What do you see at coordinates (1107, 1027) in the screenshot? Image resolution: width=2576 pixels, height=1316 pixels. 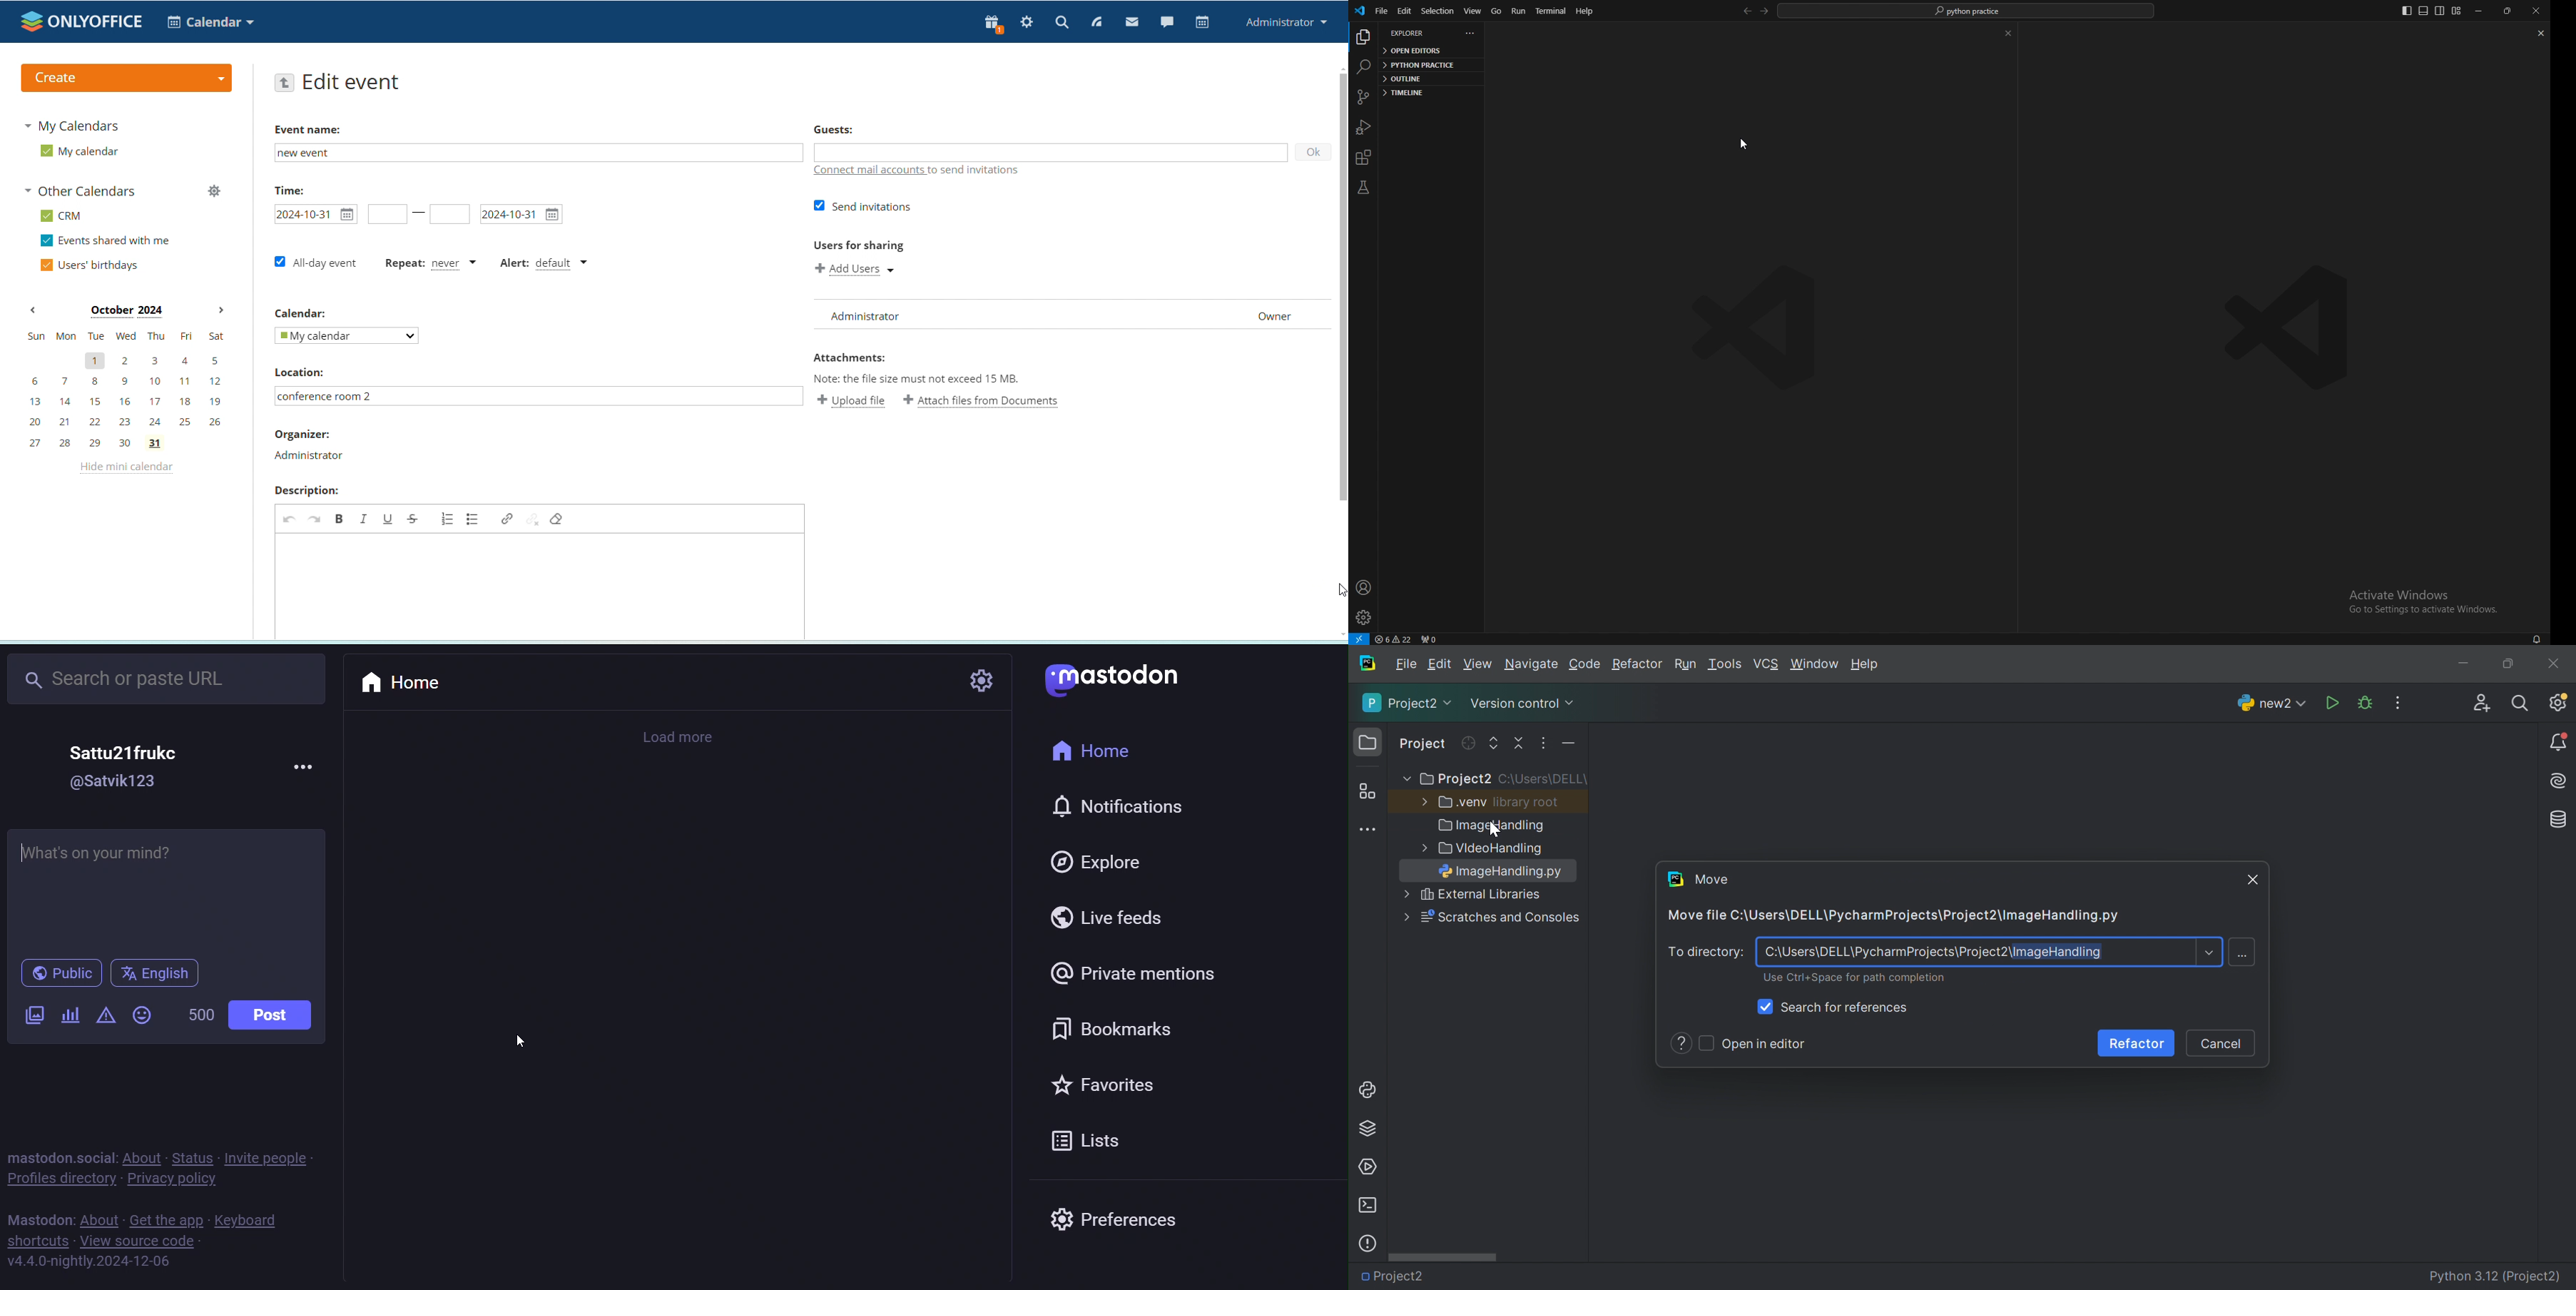 I see `bookmark` at bounding box center [1107, 1027].